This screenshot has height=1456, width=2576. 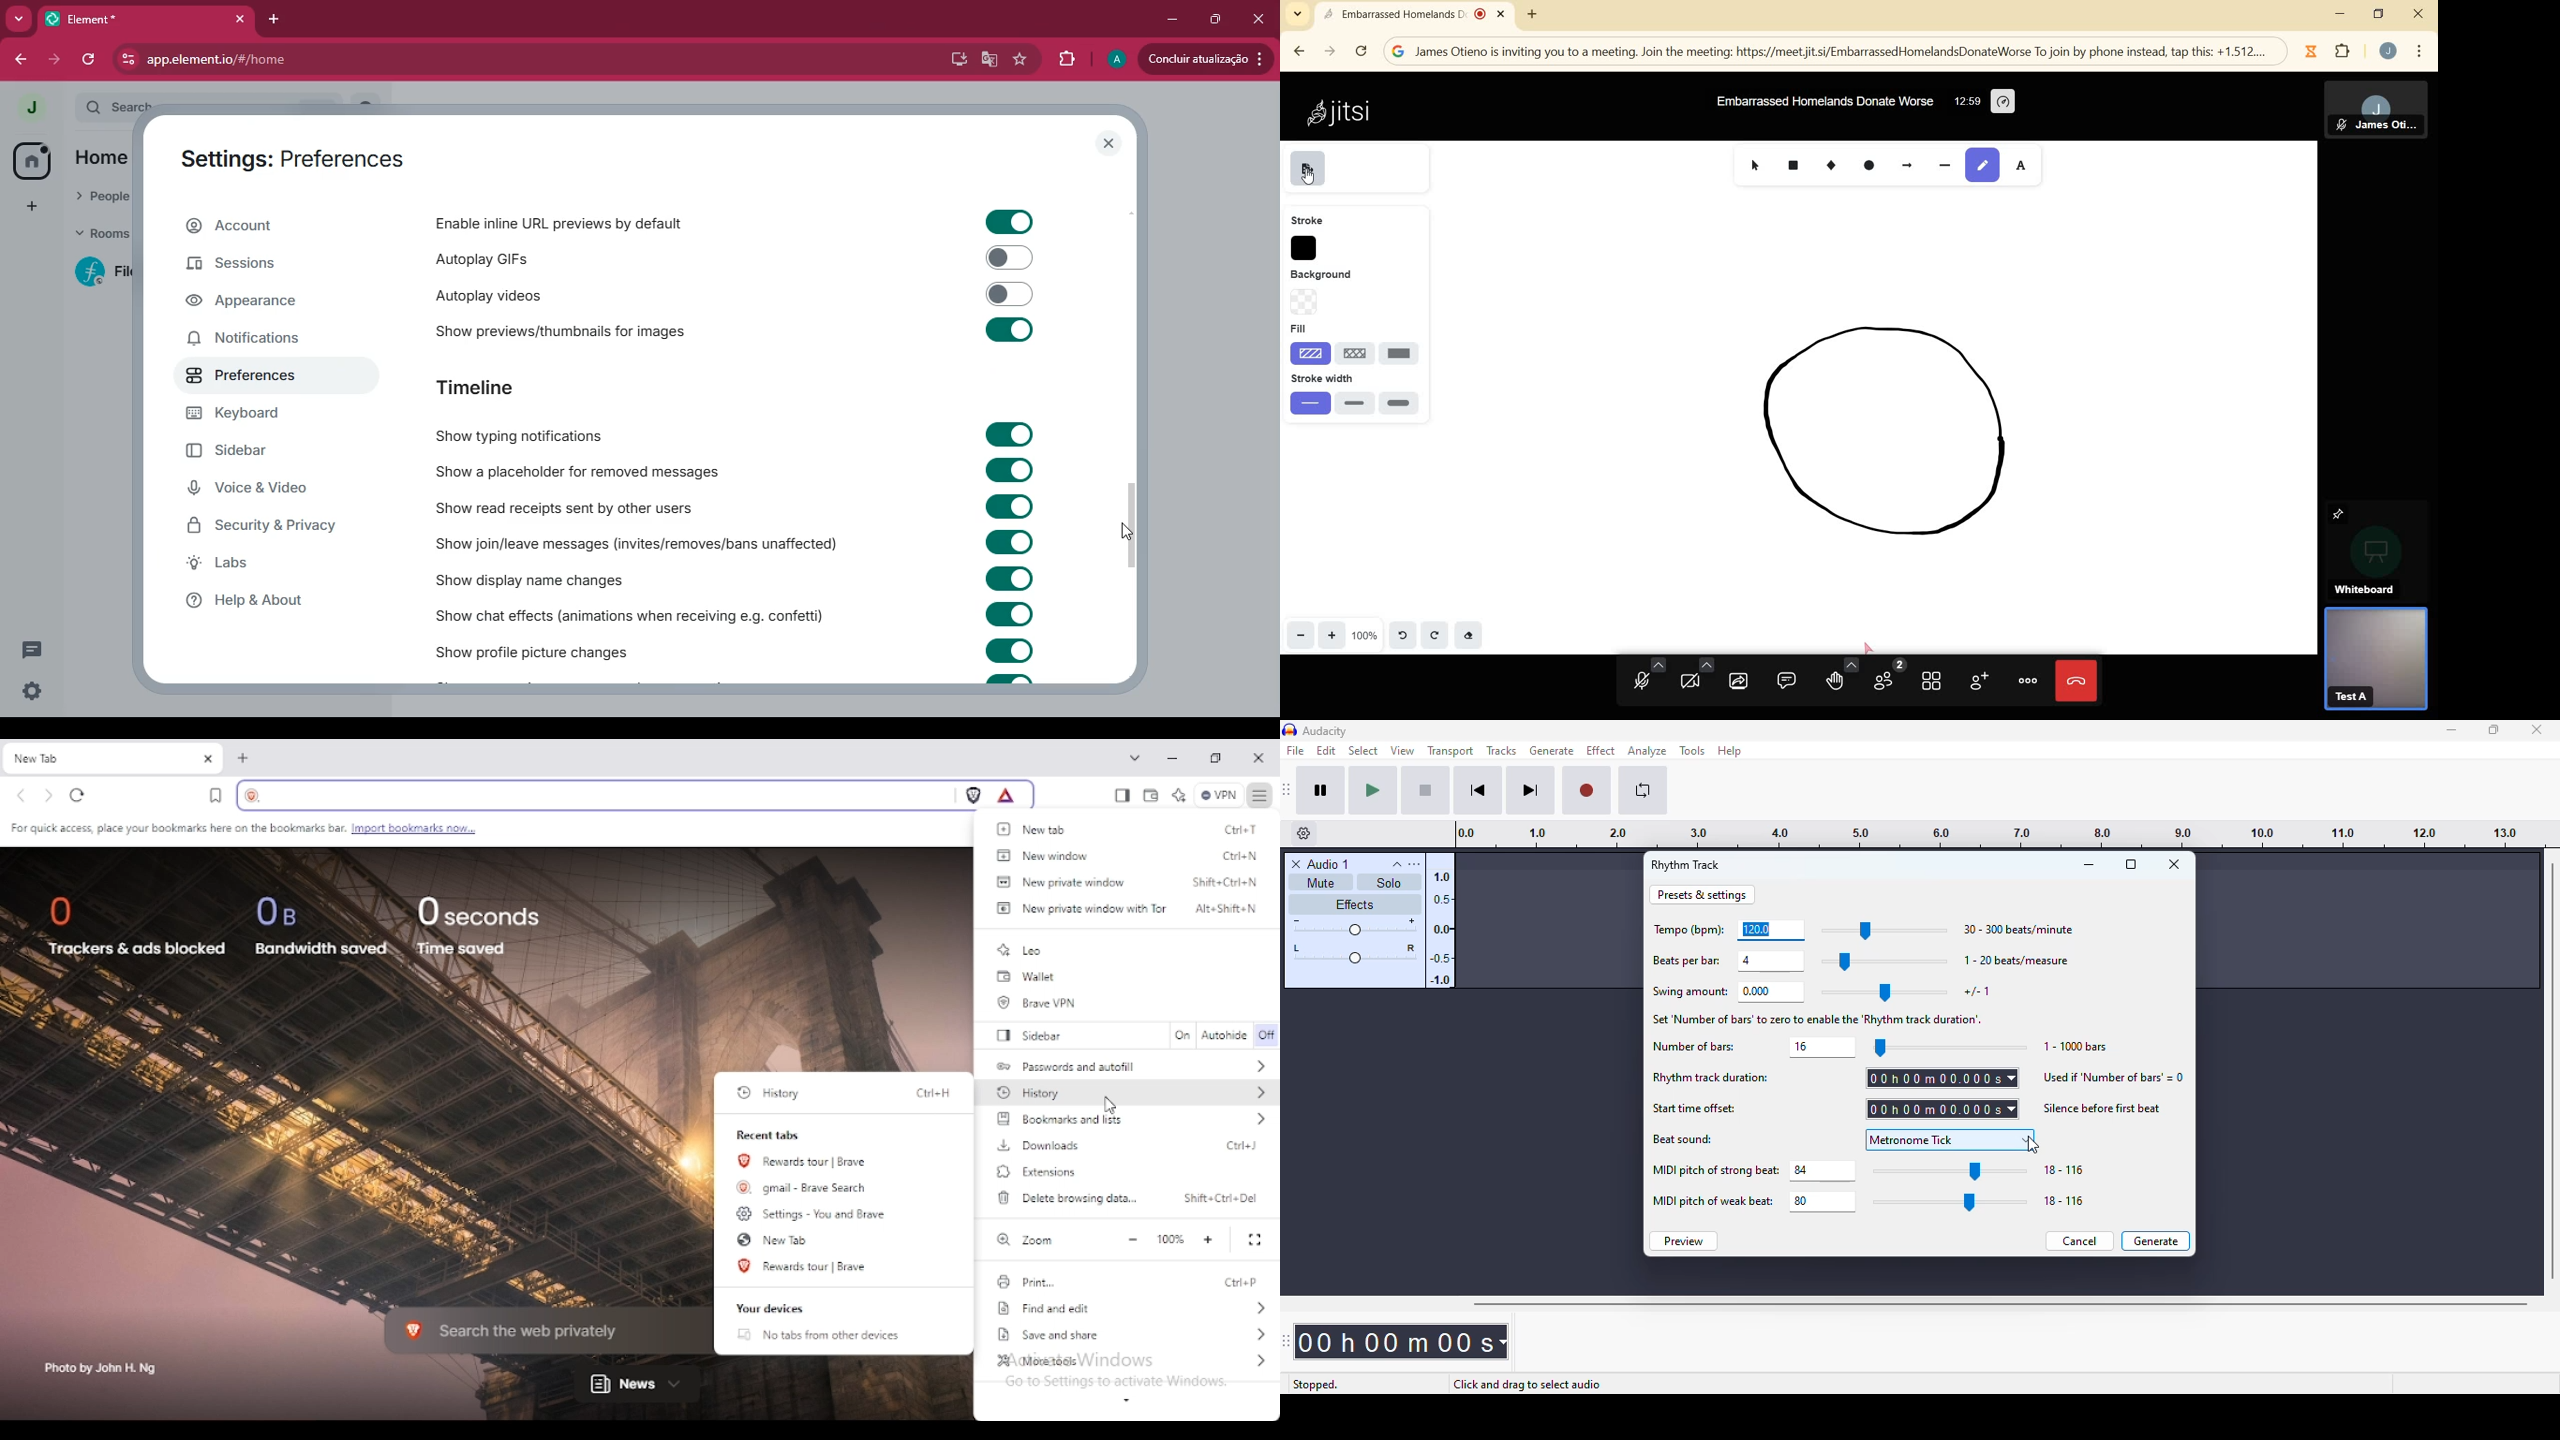 What do you see at coordinates (1415, 864) in the screenshot?
I see `open menu` at bounding box center [1415, 864].